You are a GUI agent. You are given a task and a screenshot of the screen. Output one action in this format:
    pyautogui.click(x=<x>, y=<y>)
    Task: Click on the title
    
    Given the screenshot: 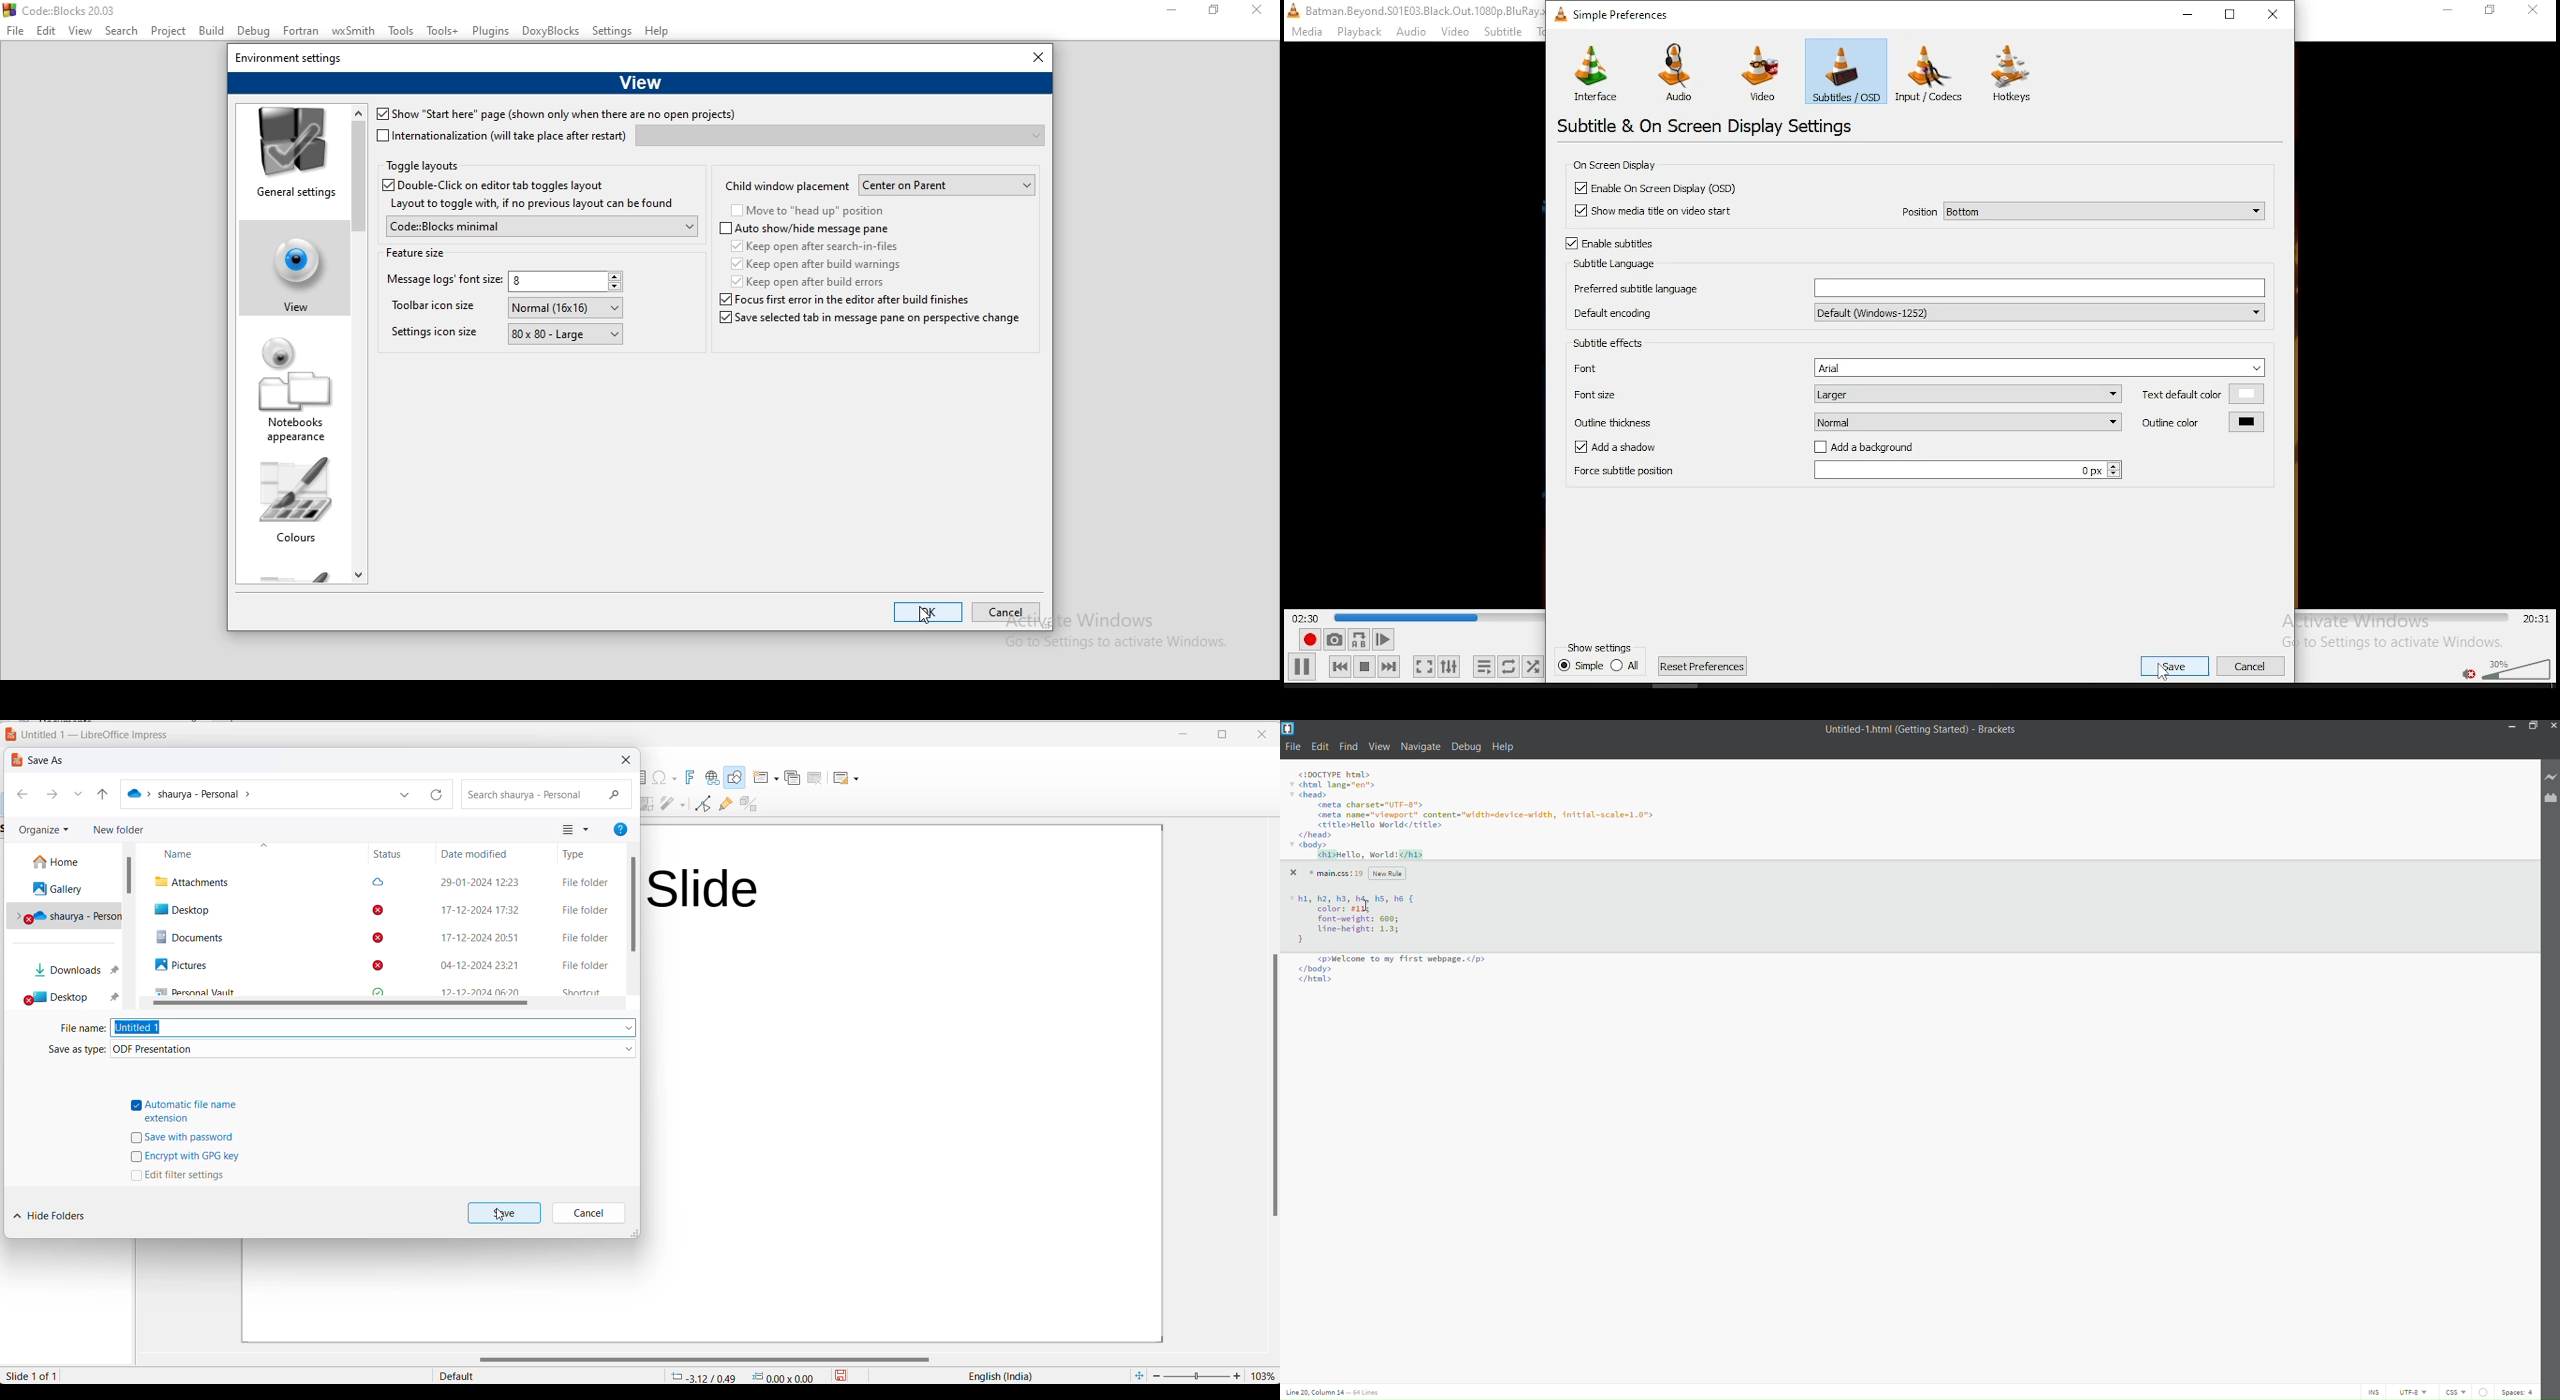 What is the action you would take?
    pyautogui.click(x=1917, y=730)
    